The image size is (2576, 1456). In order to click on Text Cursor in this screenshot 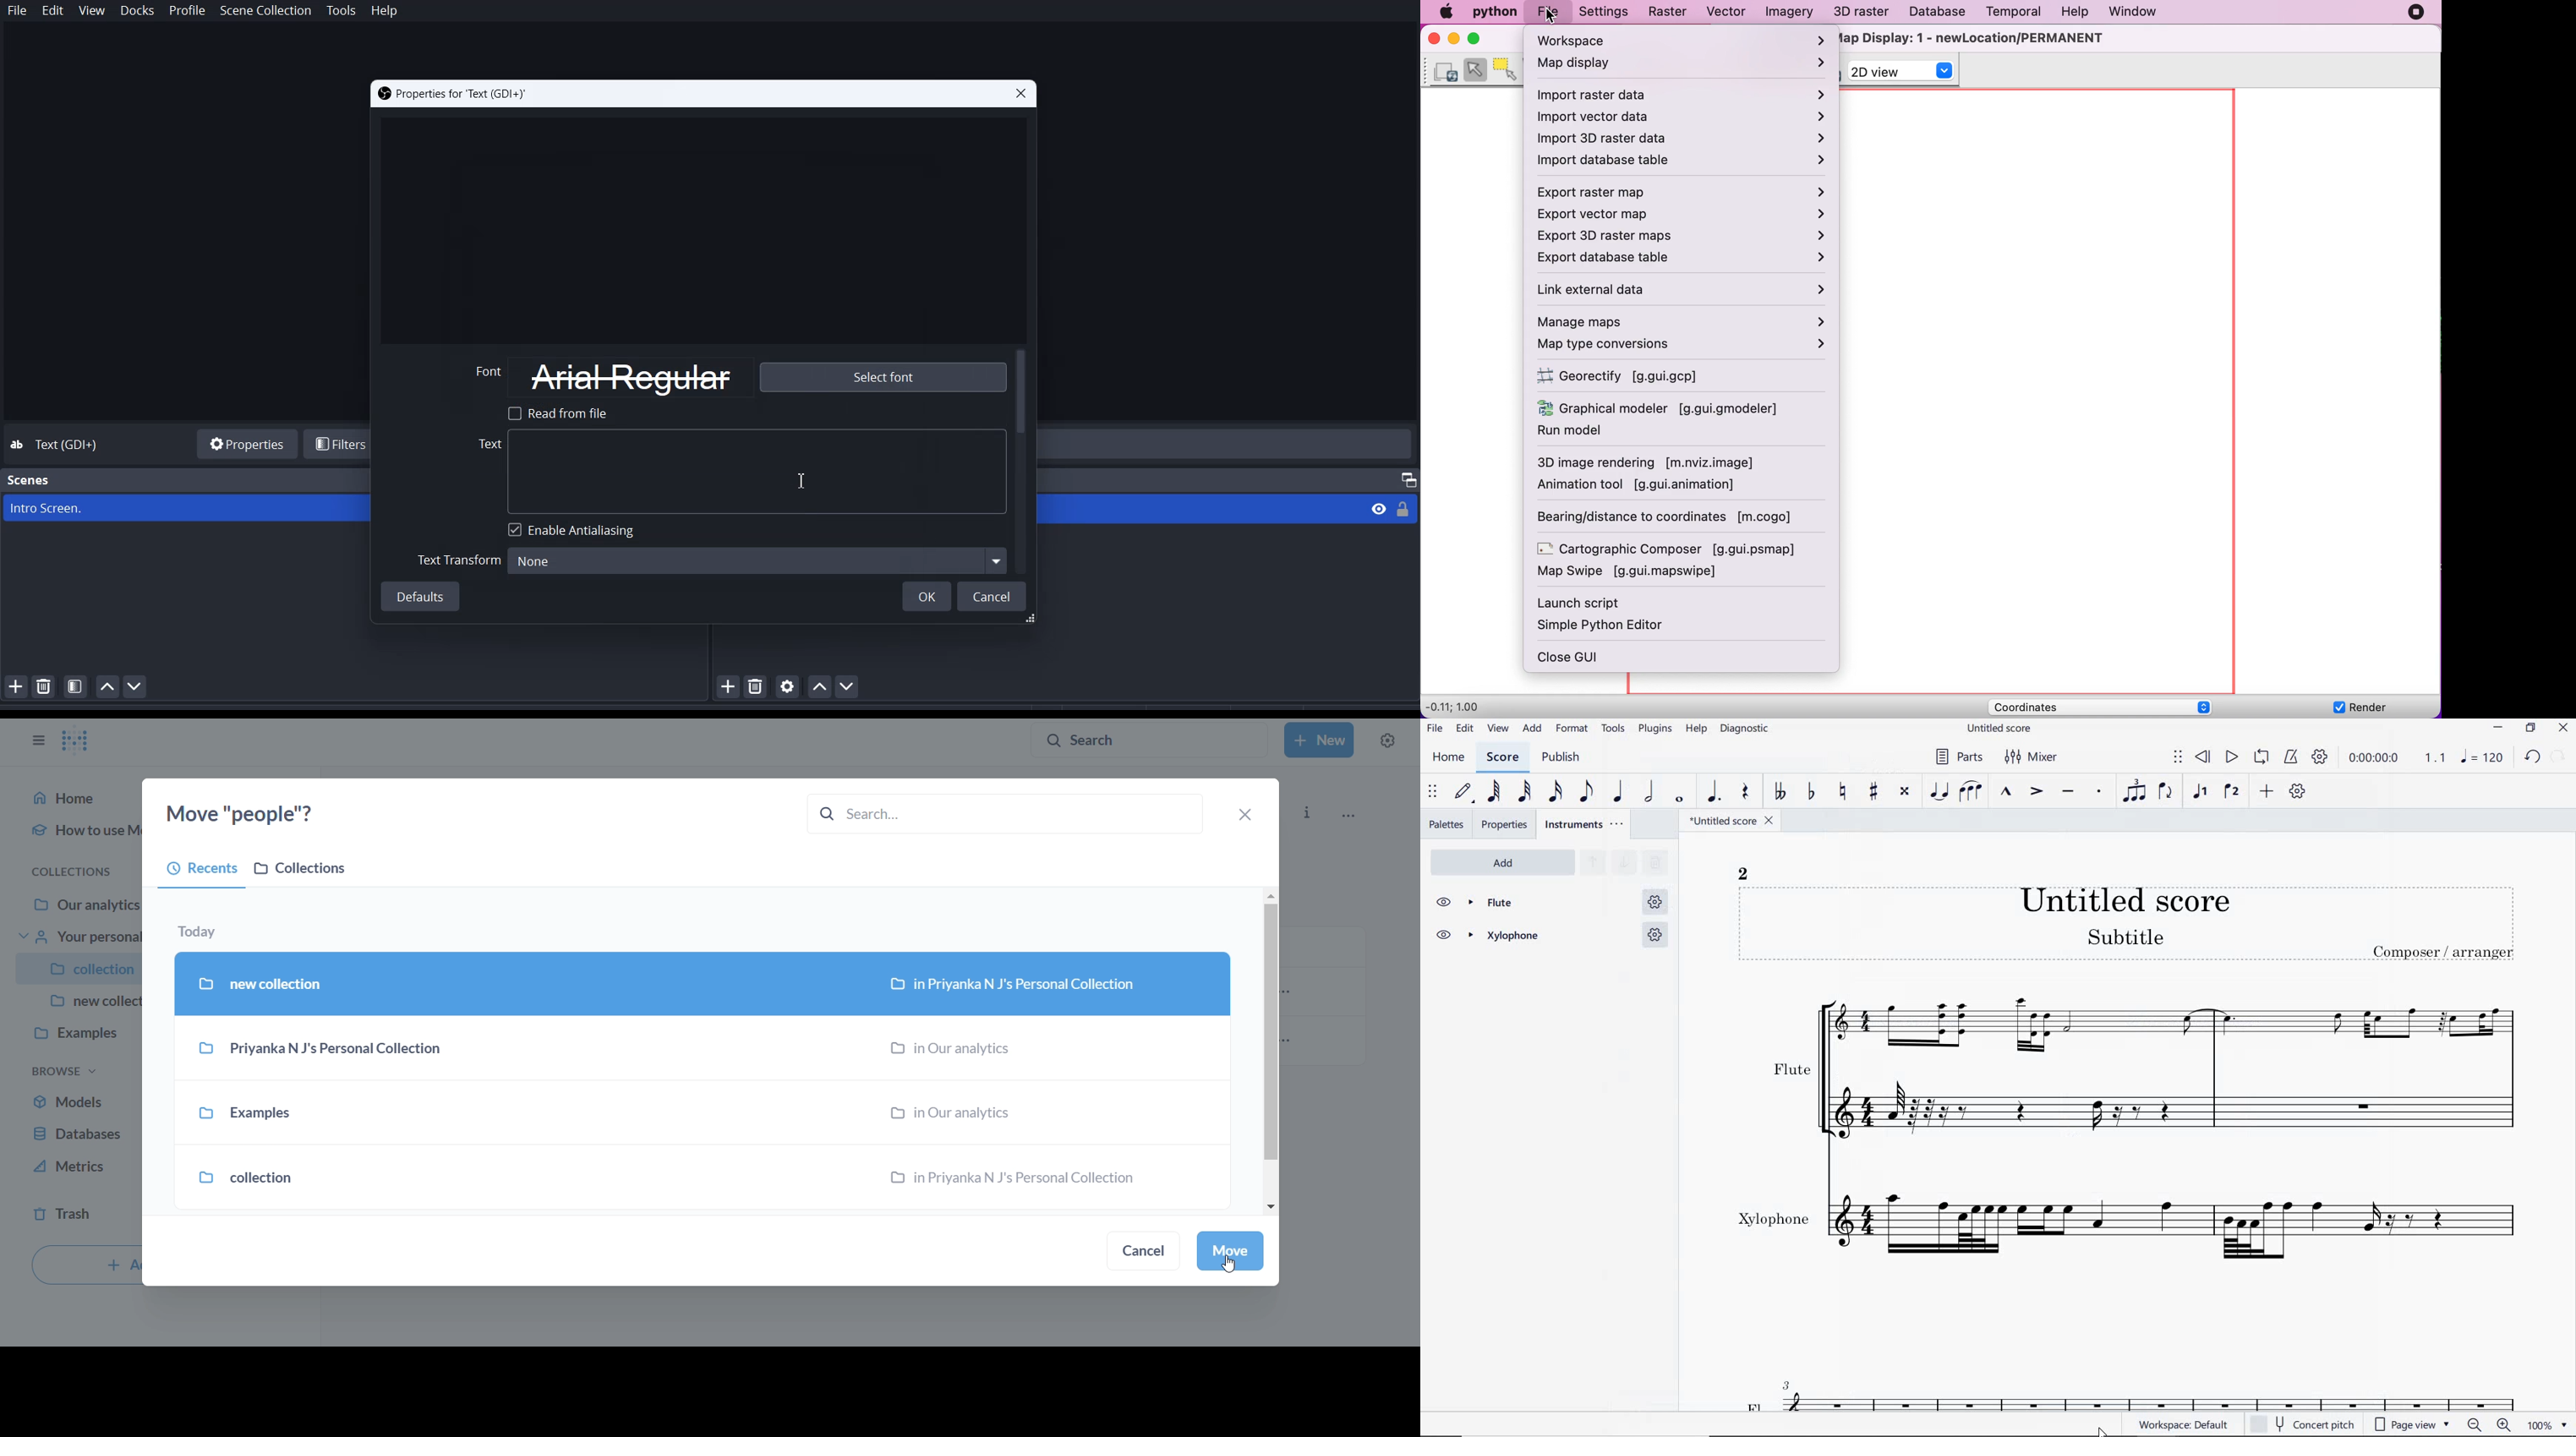, I will do `click(803, 479)`.